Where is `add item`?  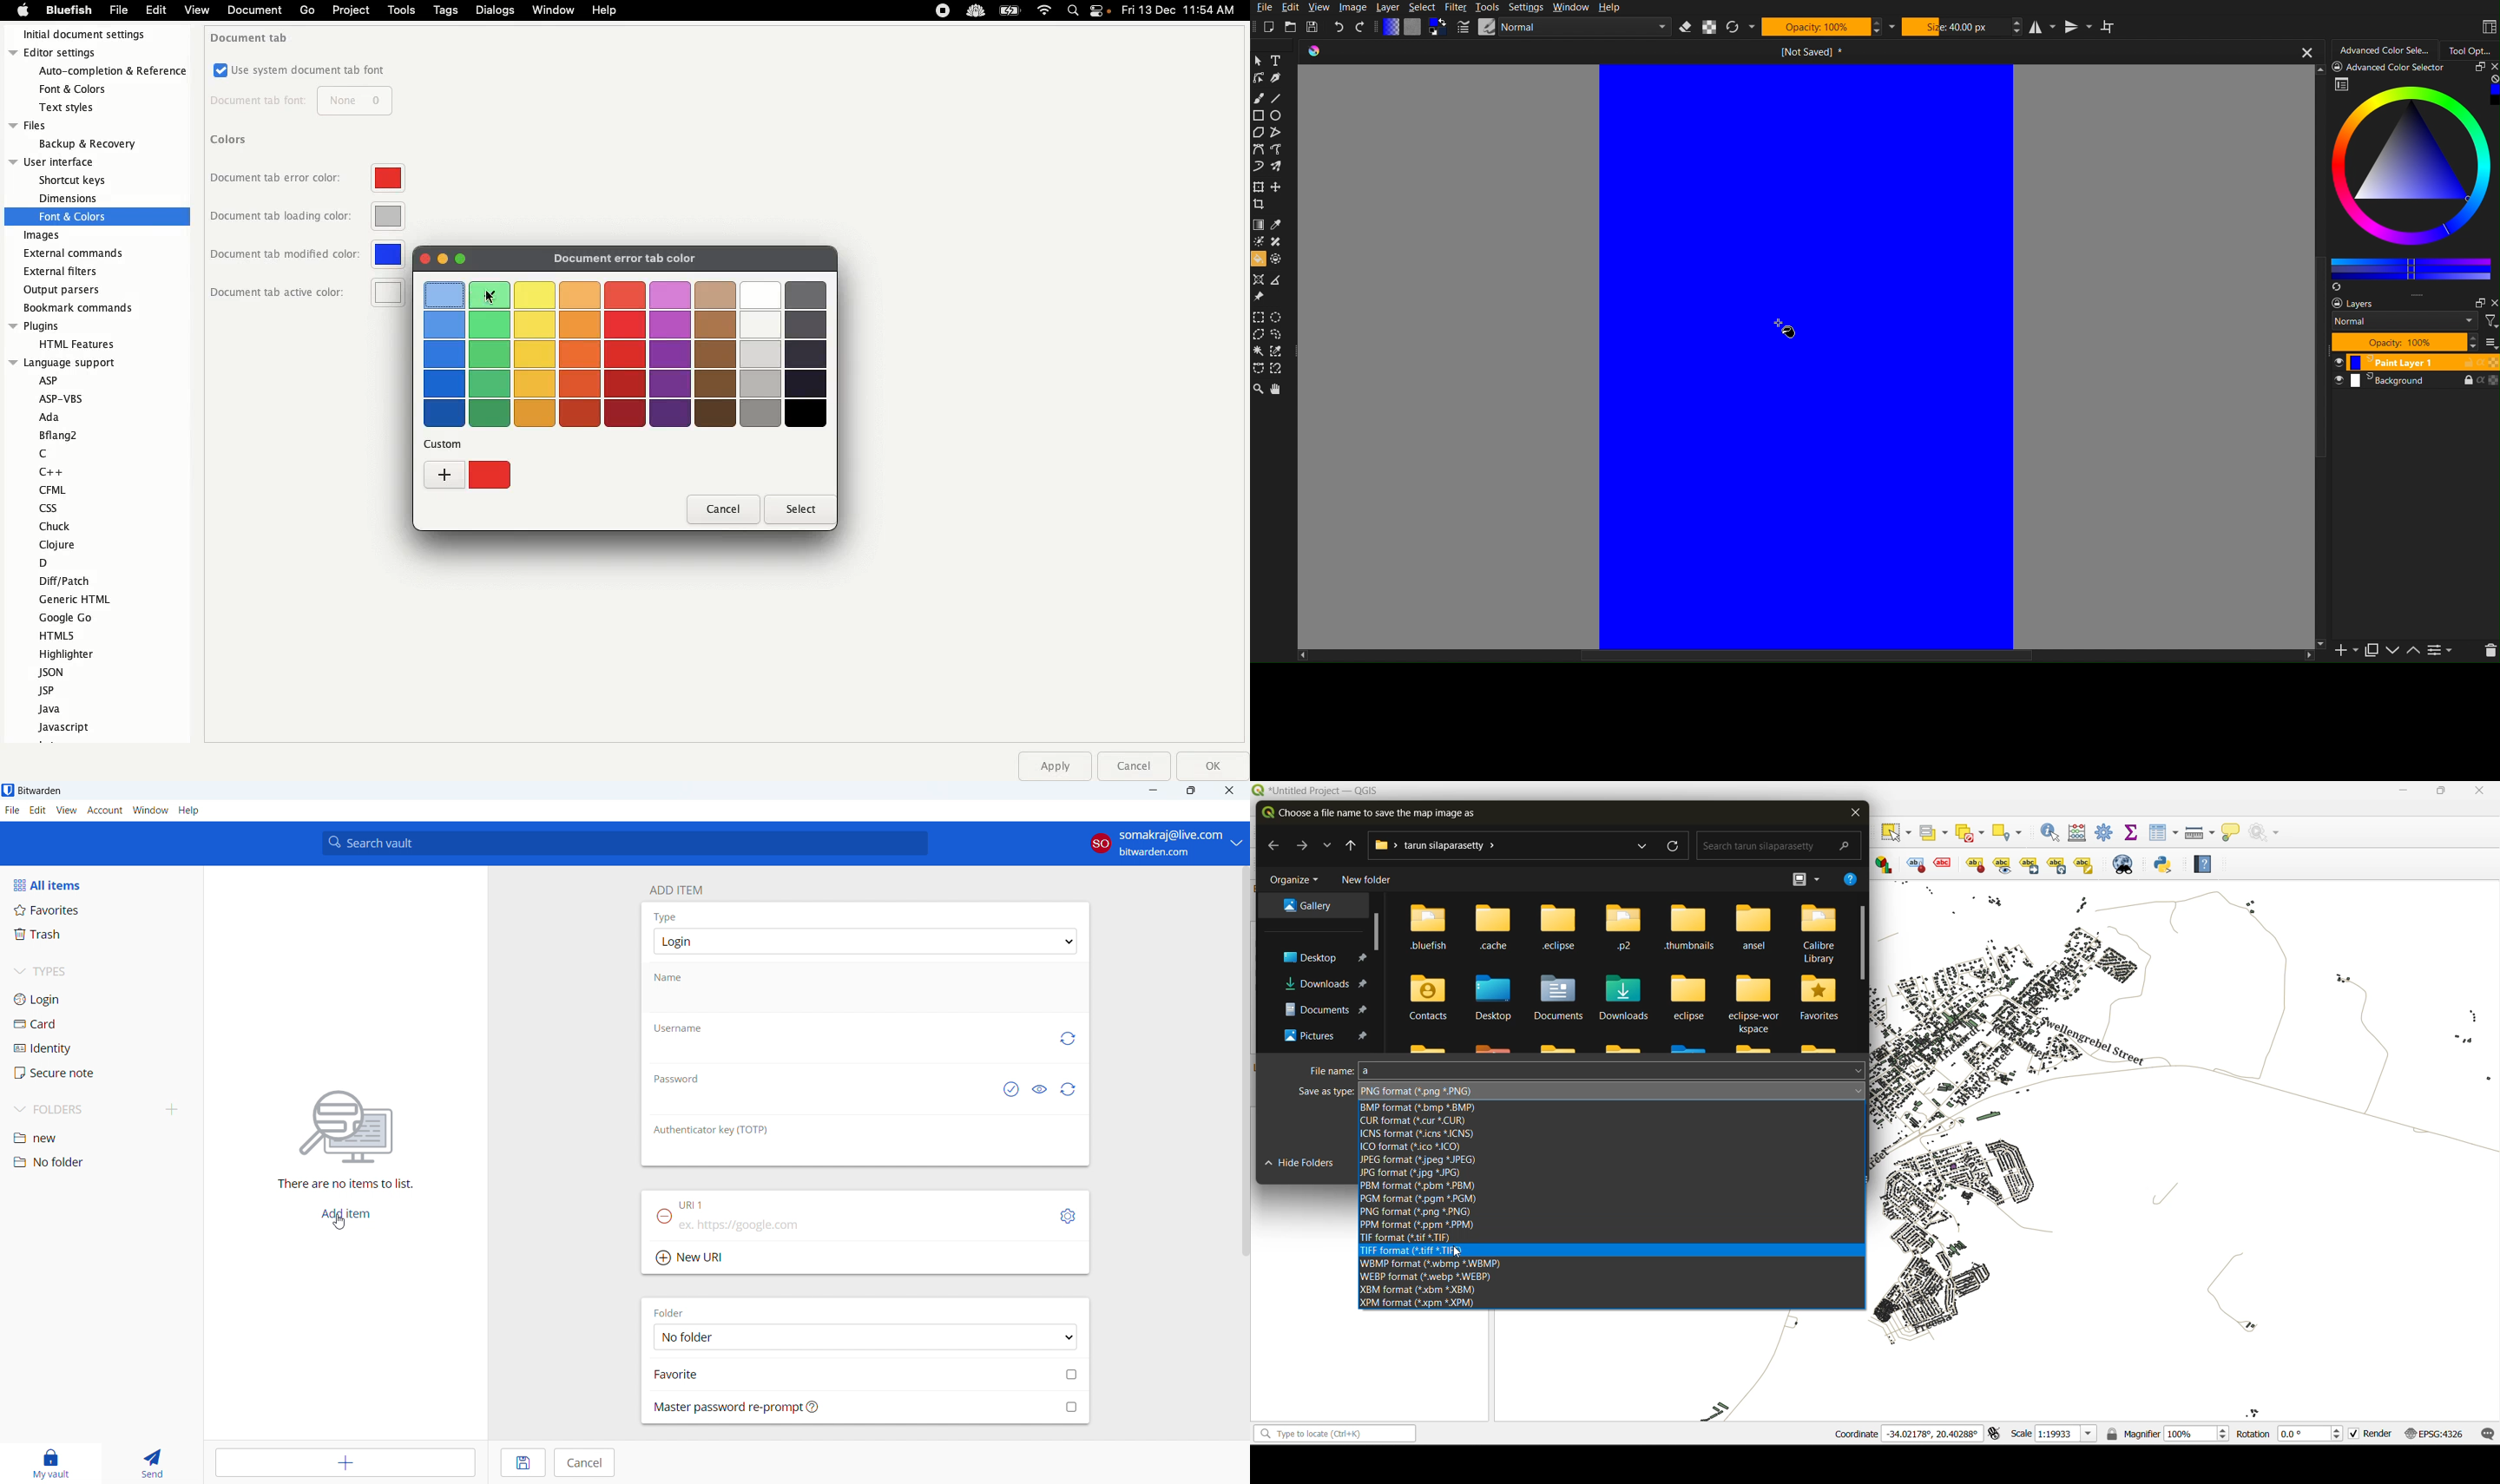
add item is located at coordinates (675, 888).